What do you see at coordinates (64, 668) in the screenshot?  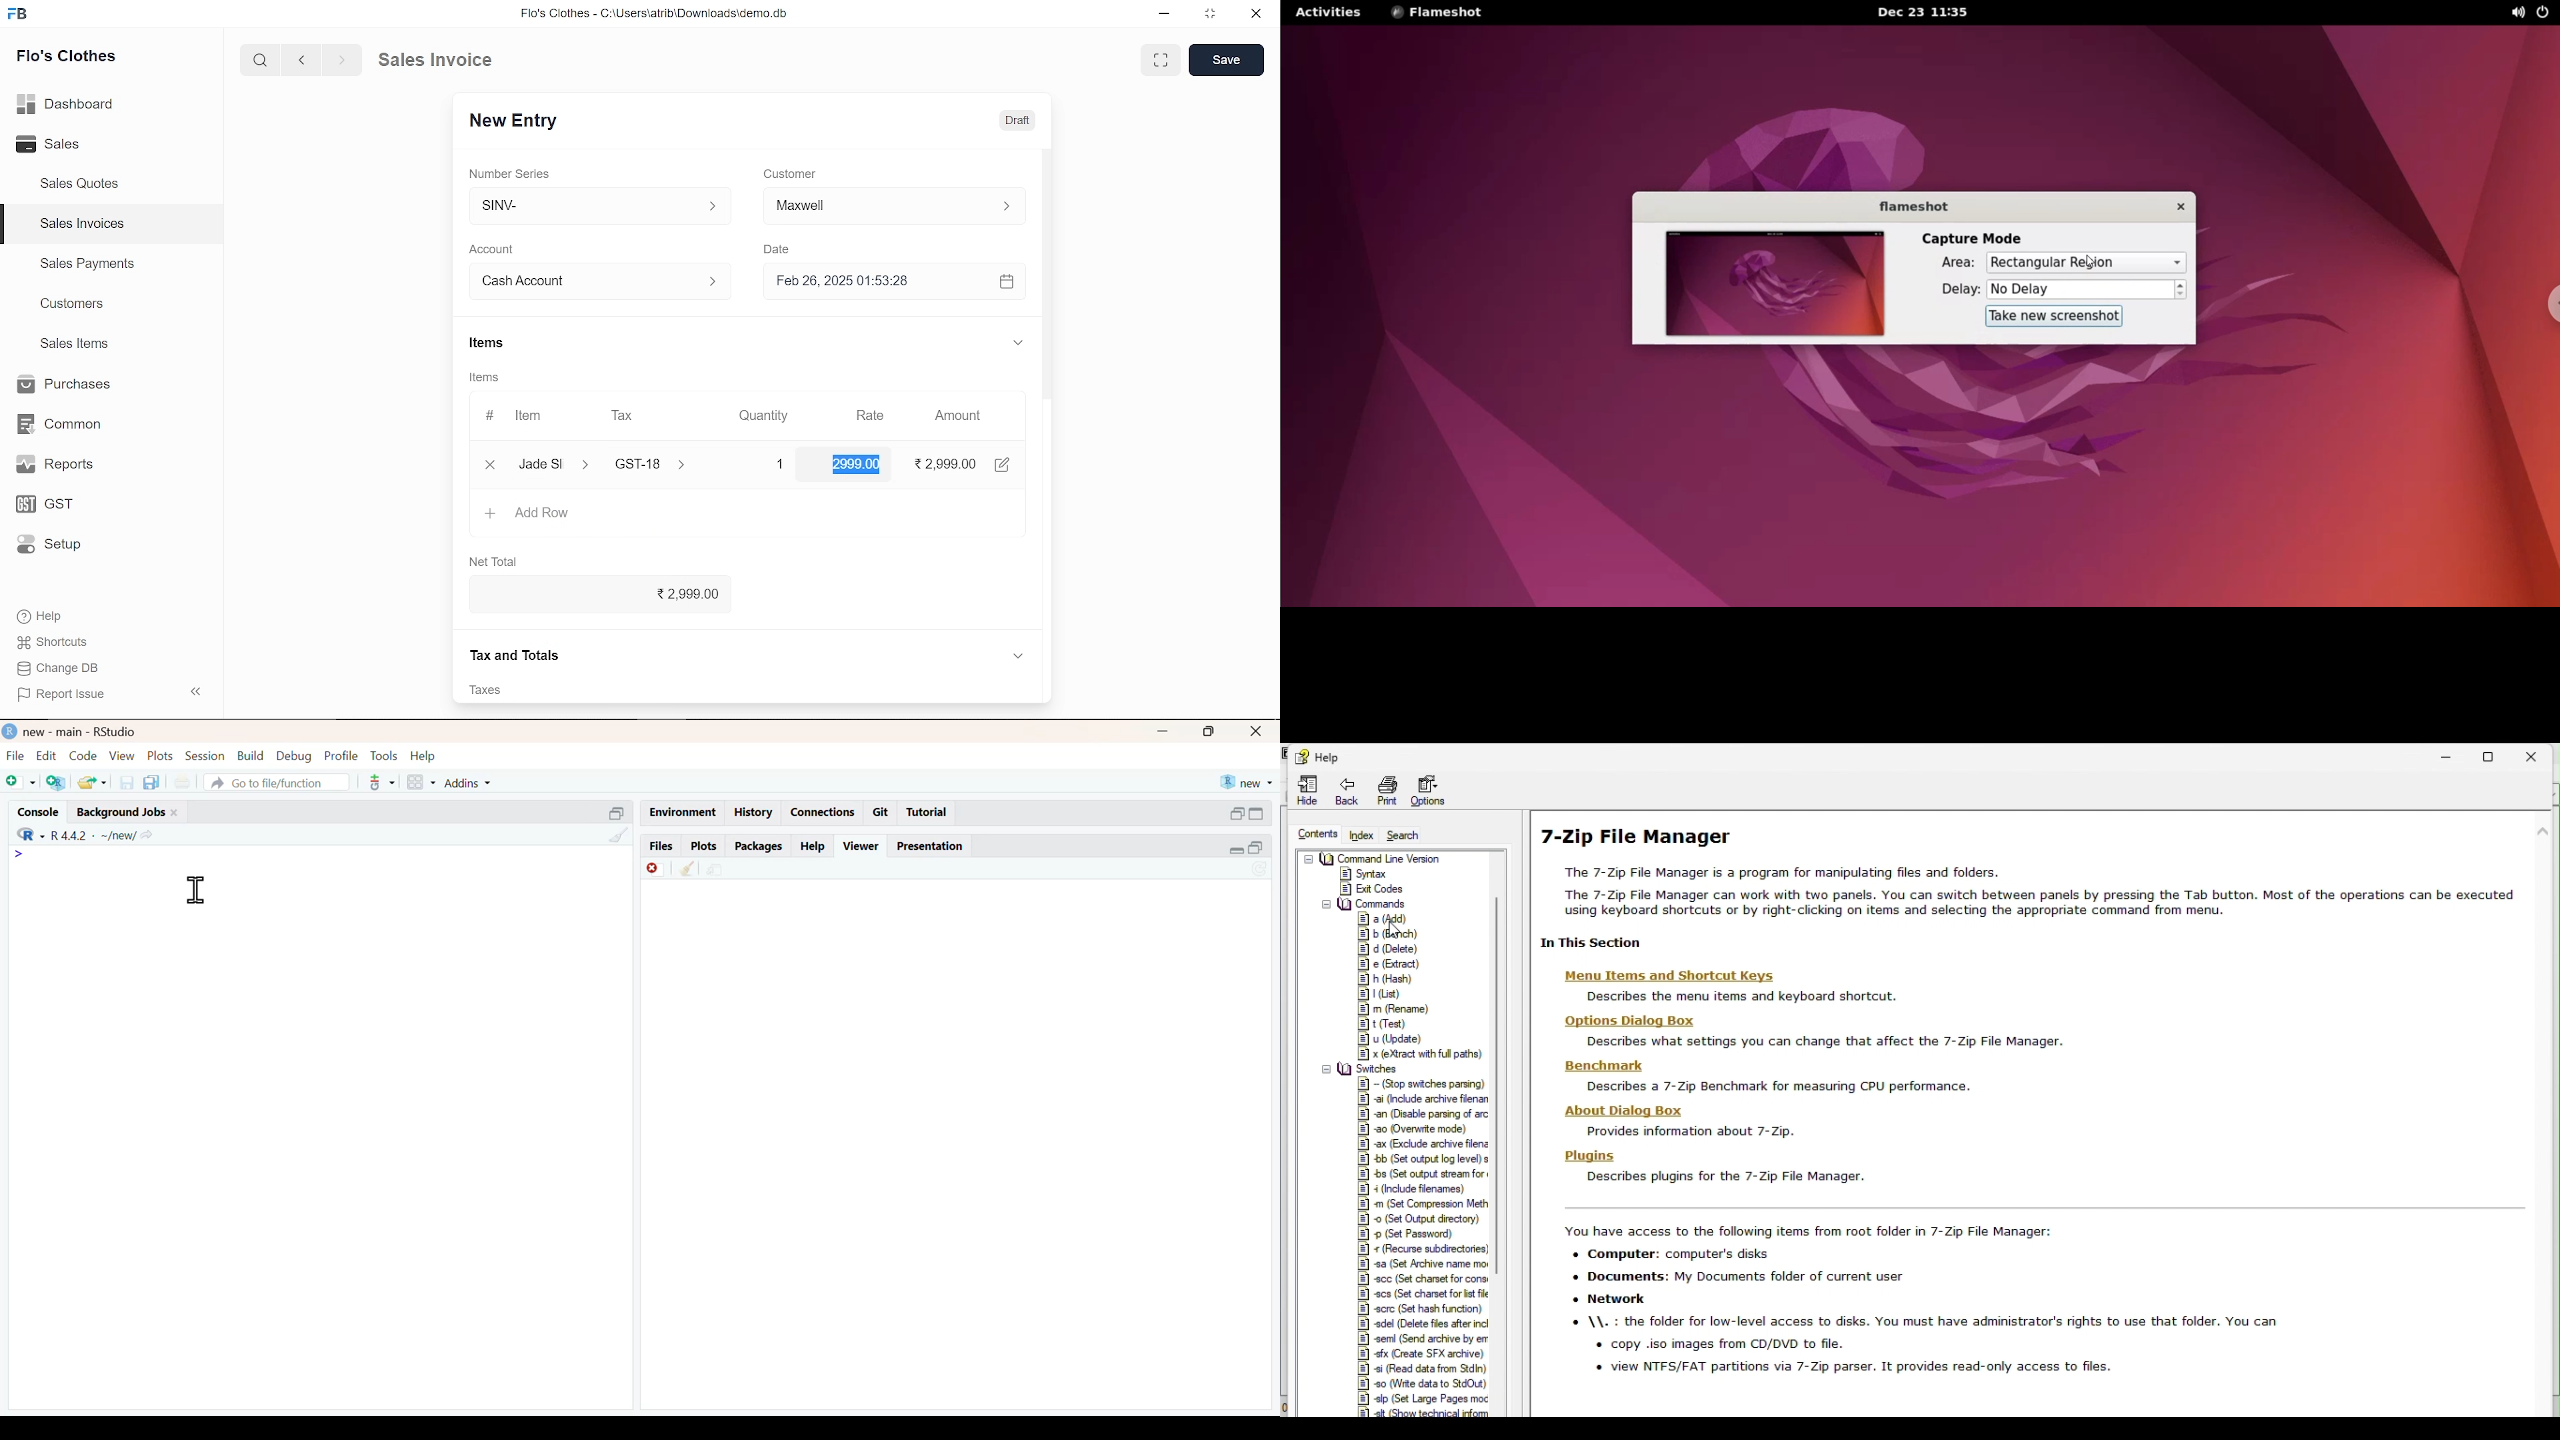 I see `Change DB` at bounding box center [64, 668].